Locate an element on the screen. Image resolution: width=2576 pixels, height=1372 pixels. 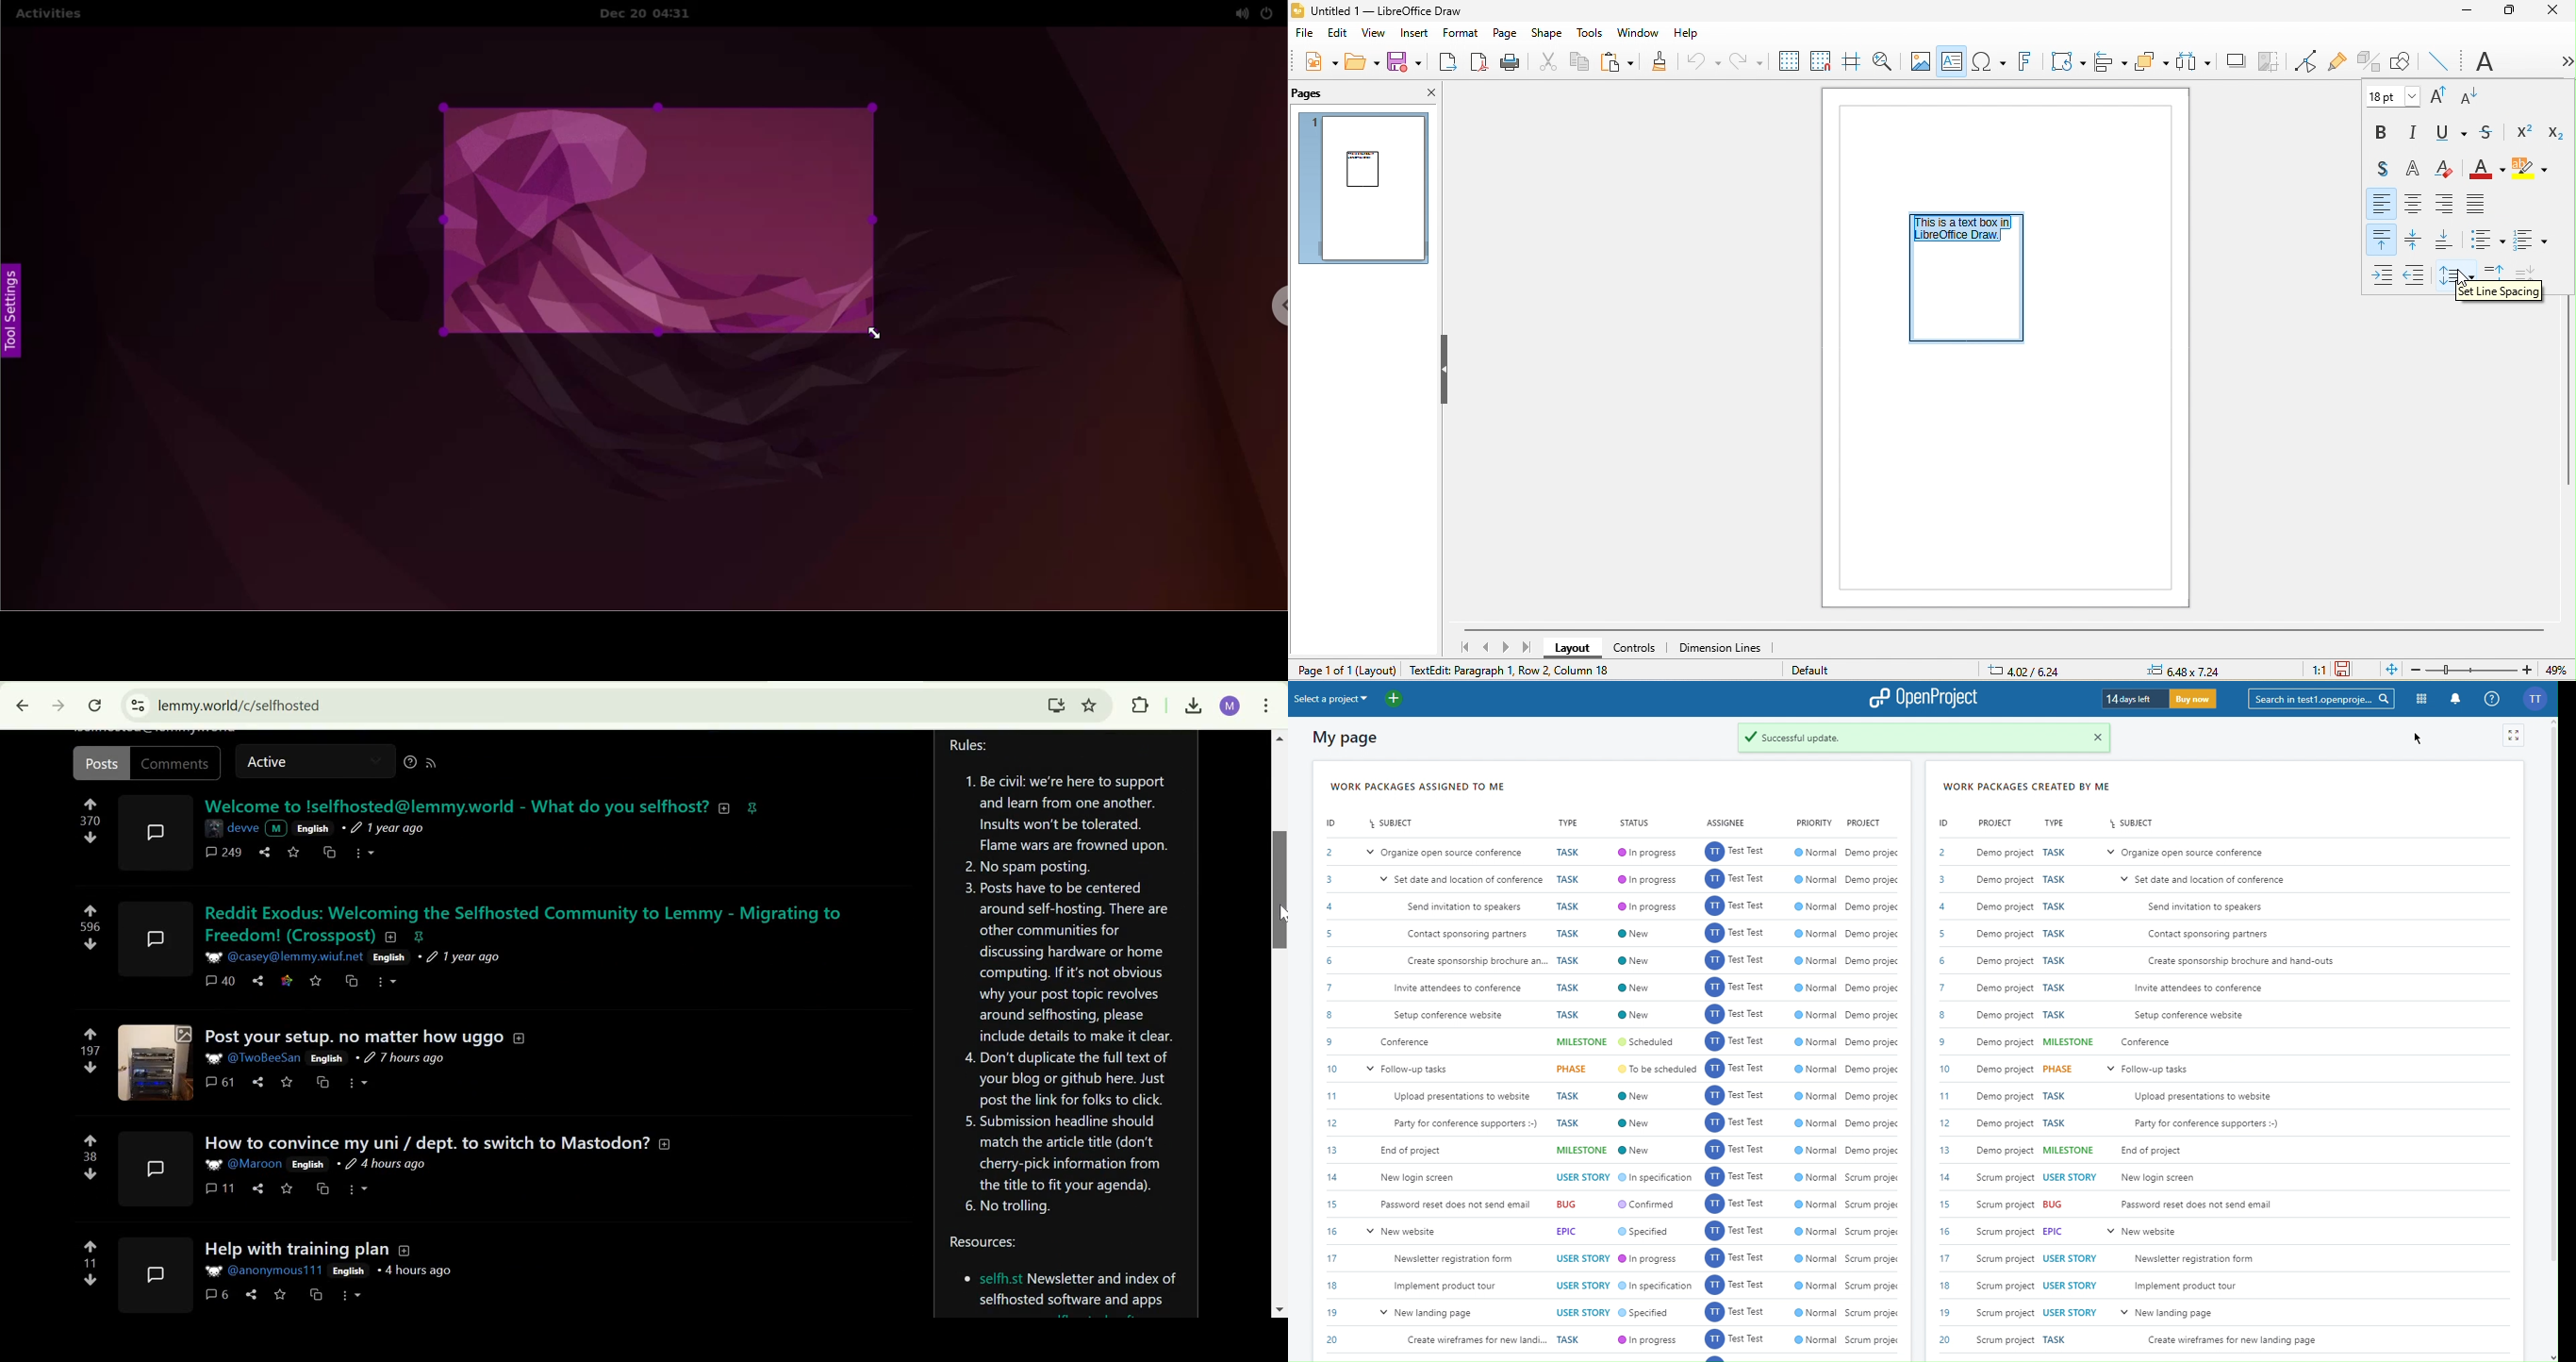
image is located at coordinates (1922, 59).